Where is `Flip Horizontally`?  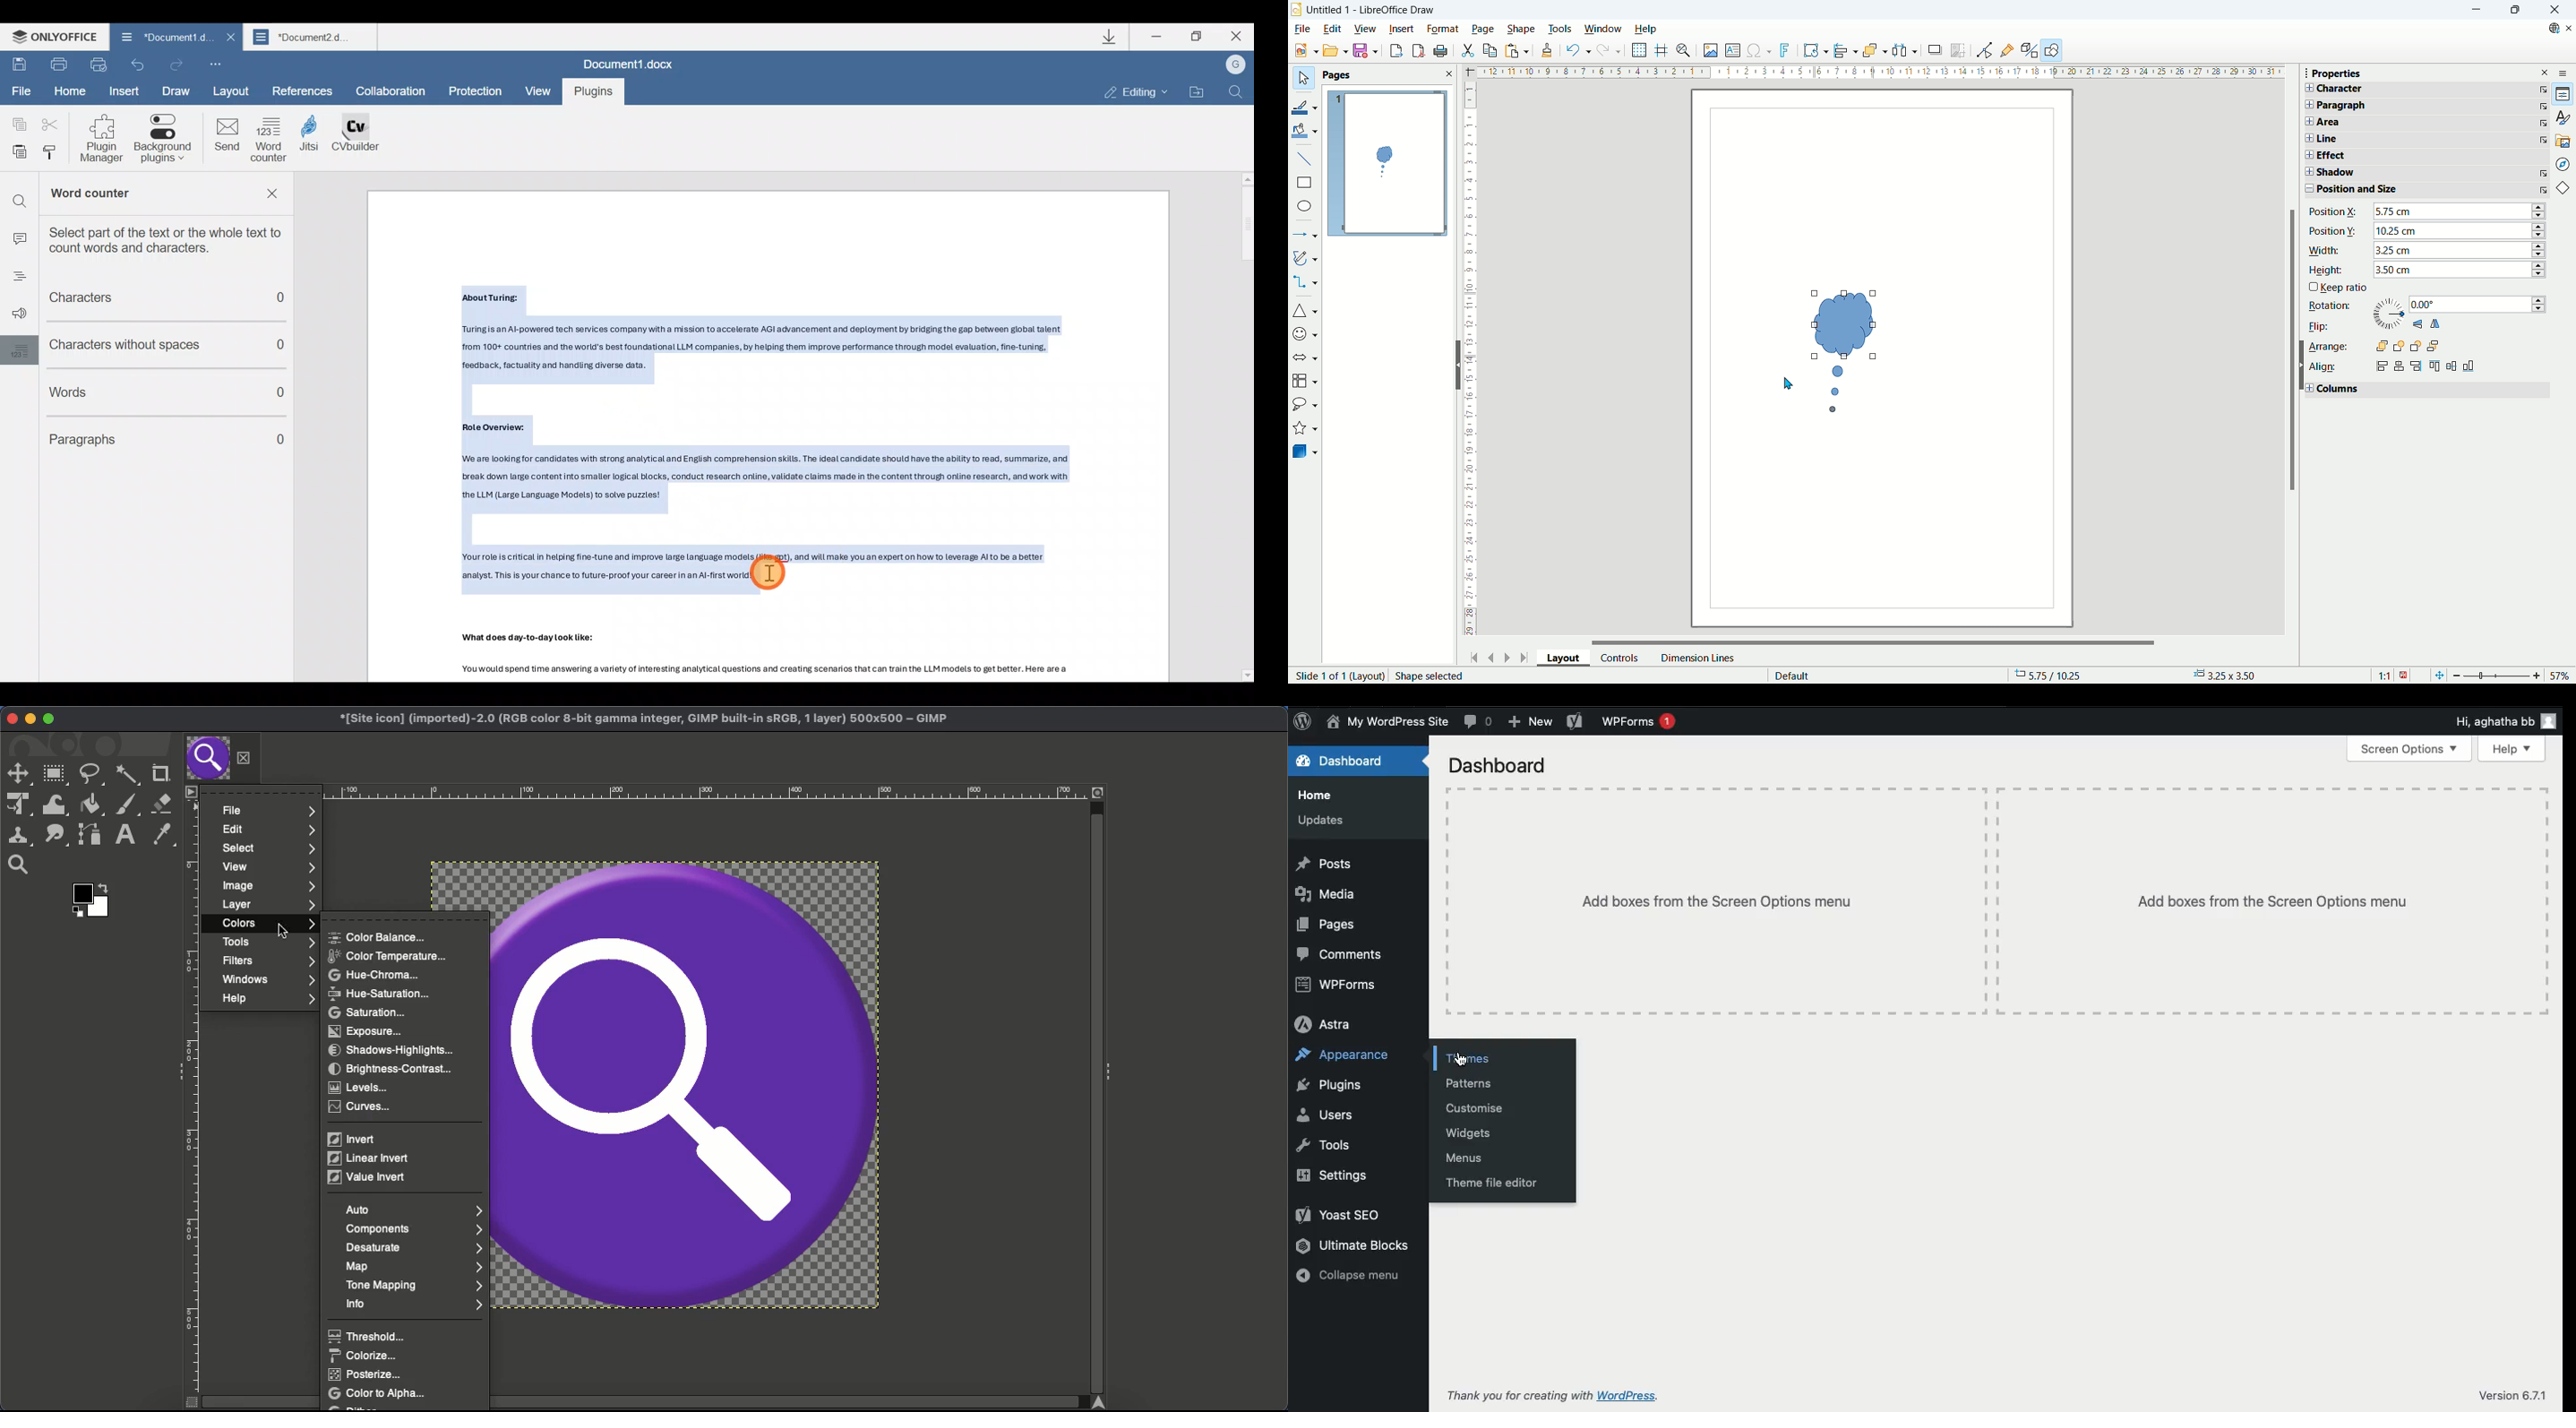 Flip Horizontally is located at coordinates (2436, 323).